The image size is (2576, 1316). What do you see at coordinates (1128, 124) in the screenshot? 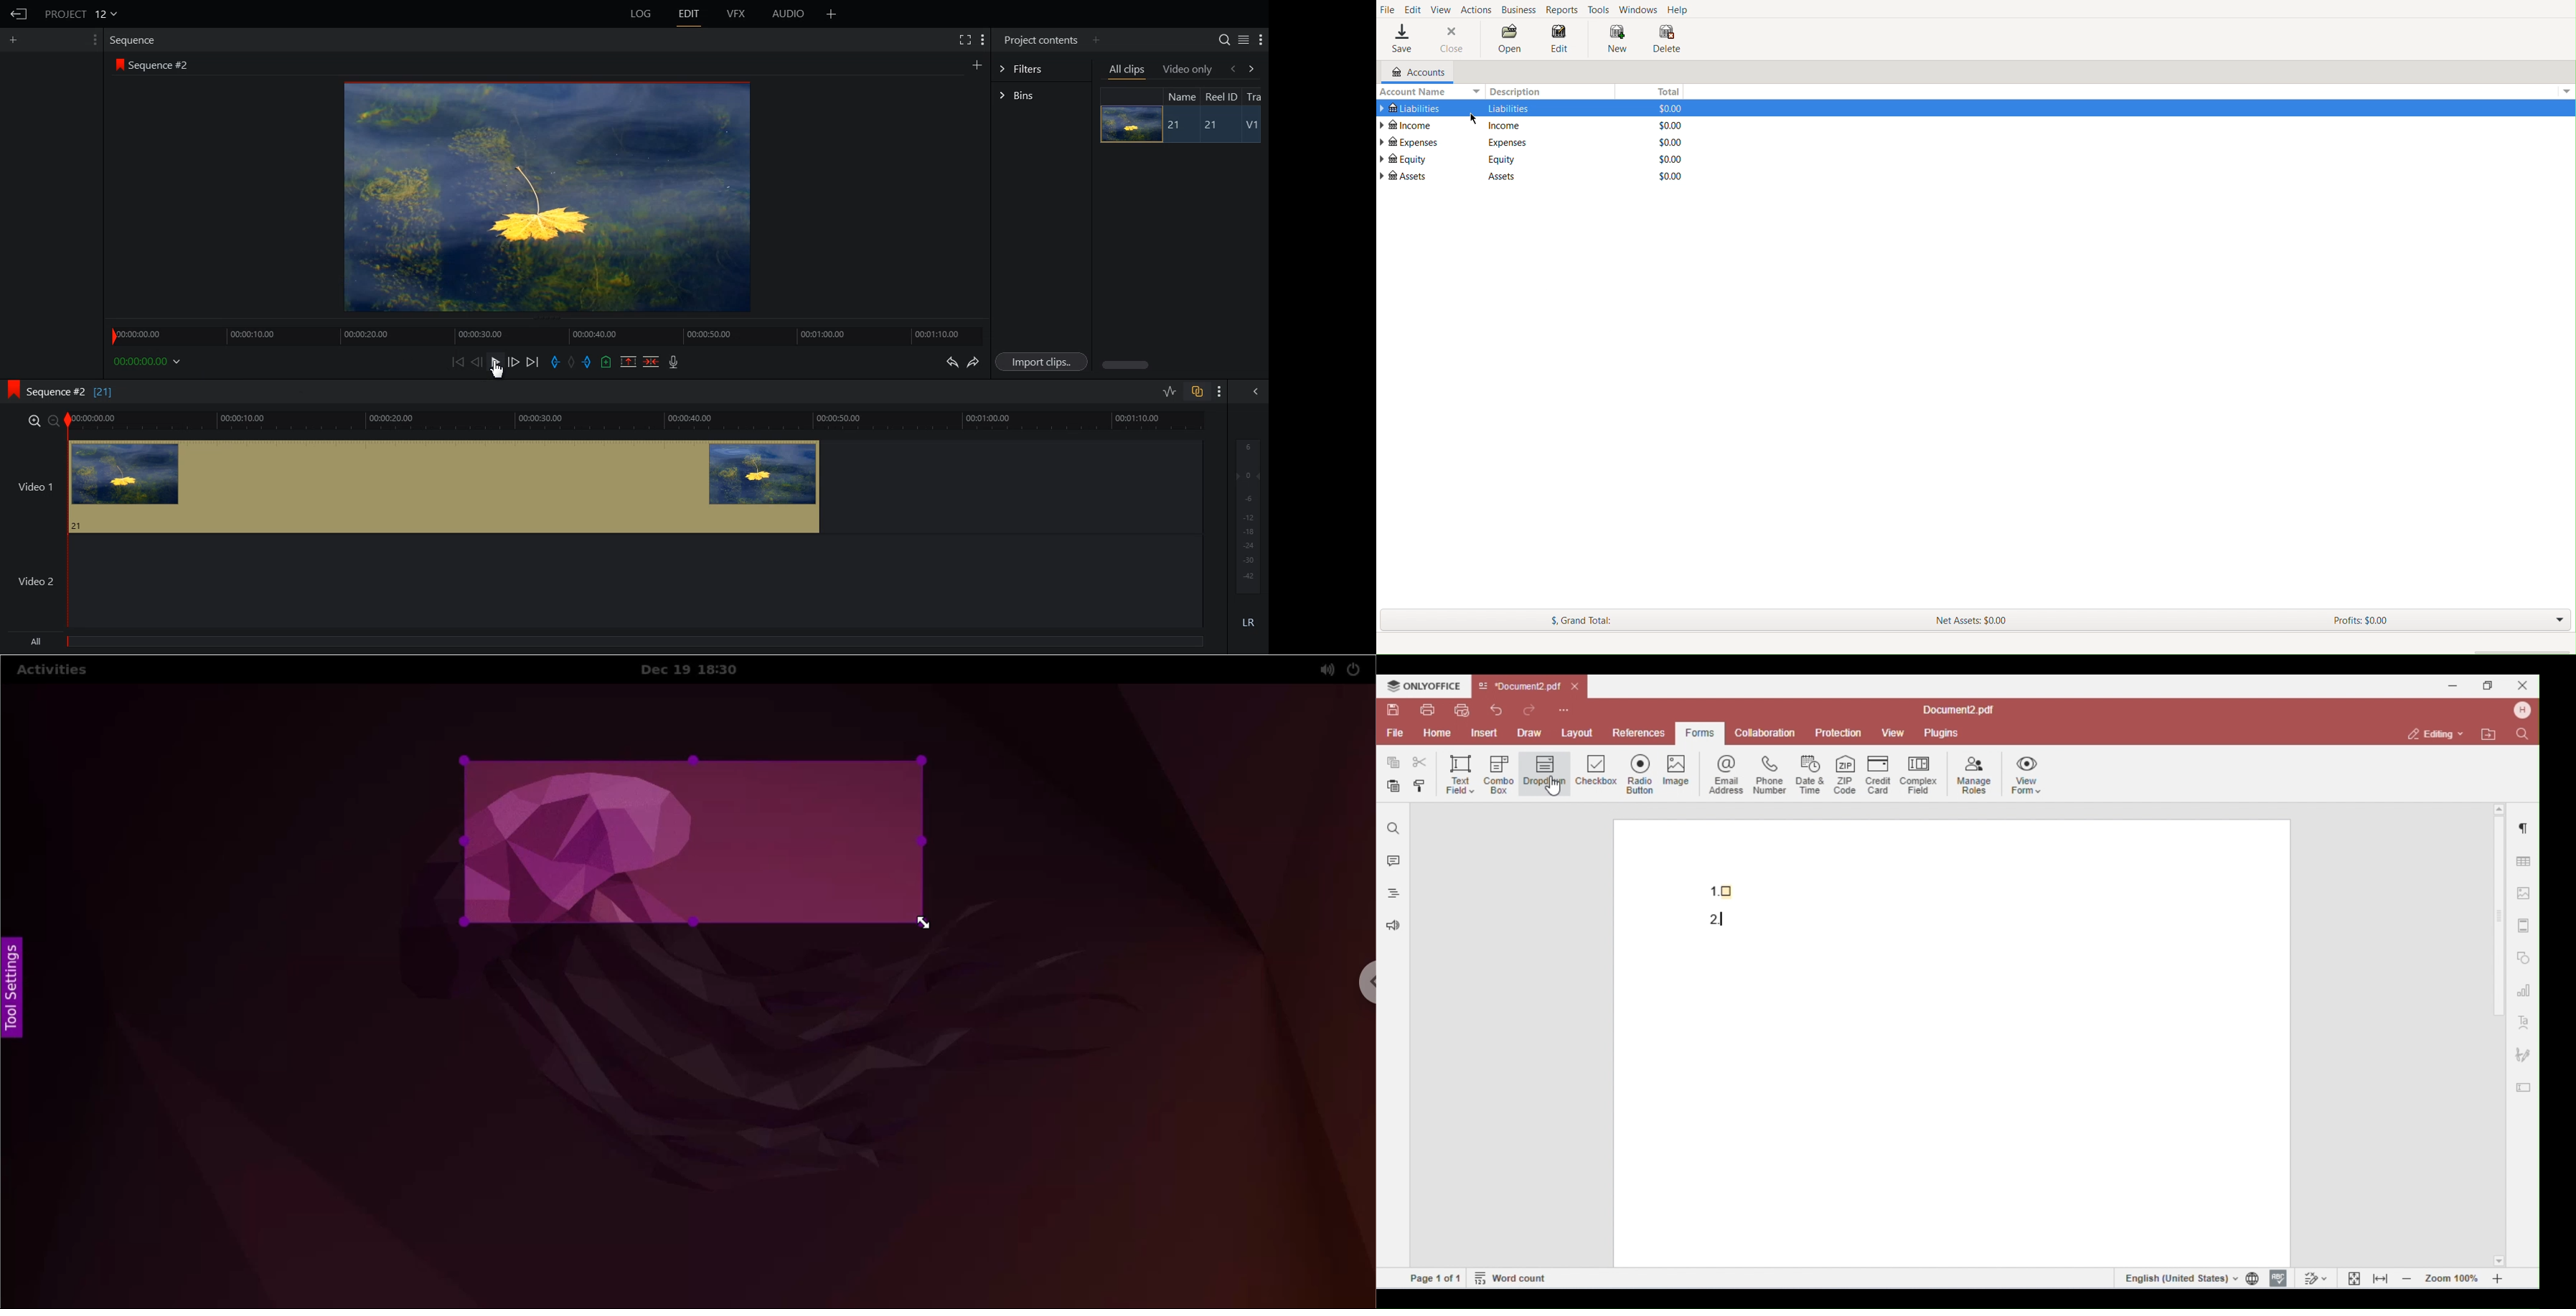
I see `Image` at bounding box center [1128, 124].